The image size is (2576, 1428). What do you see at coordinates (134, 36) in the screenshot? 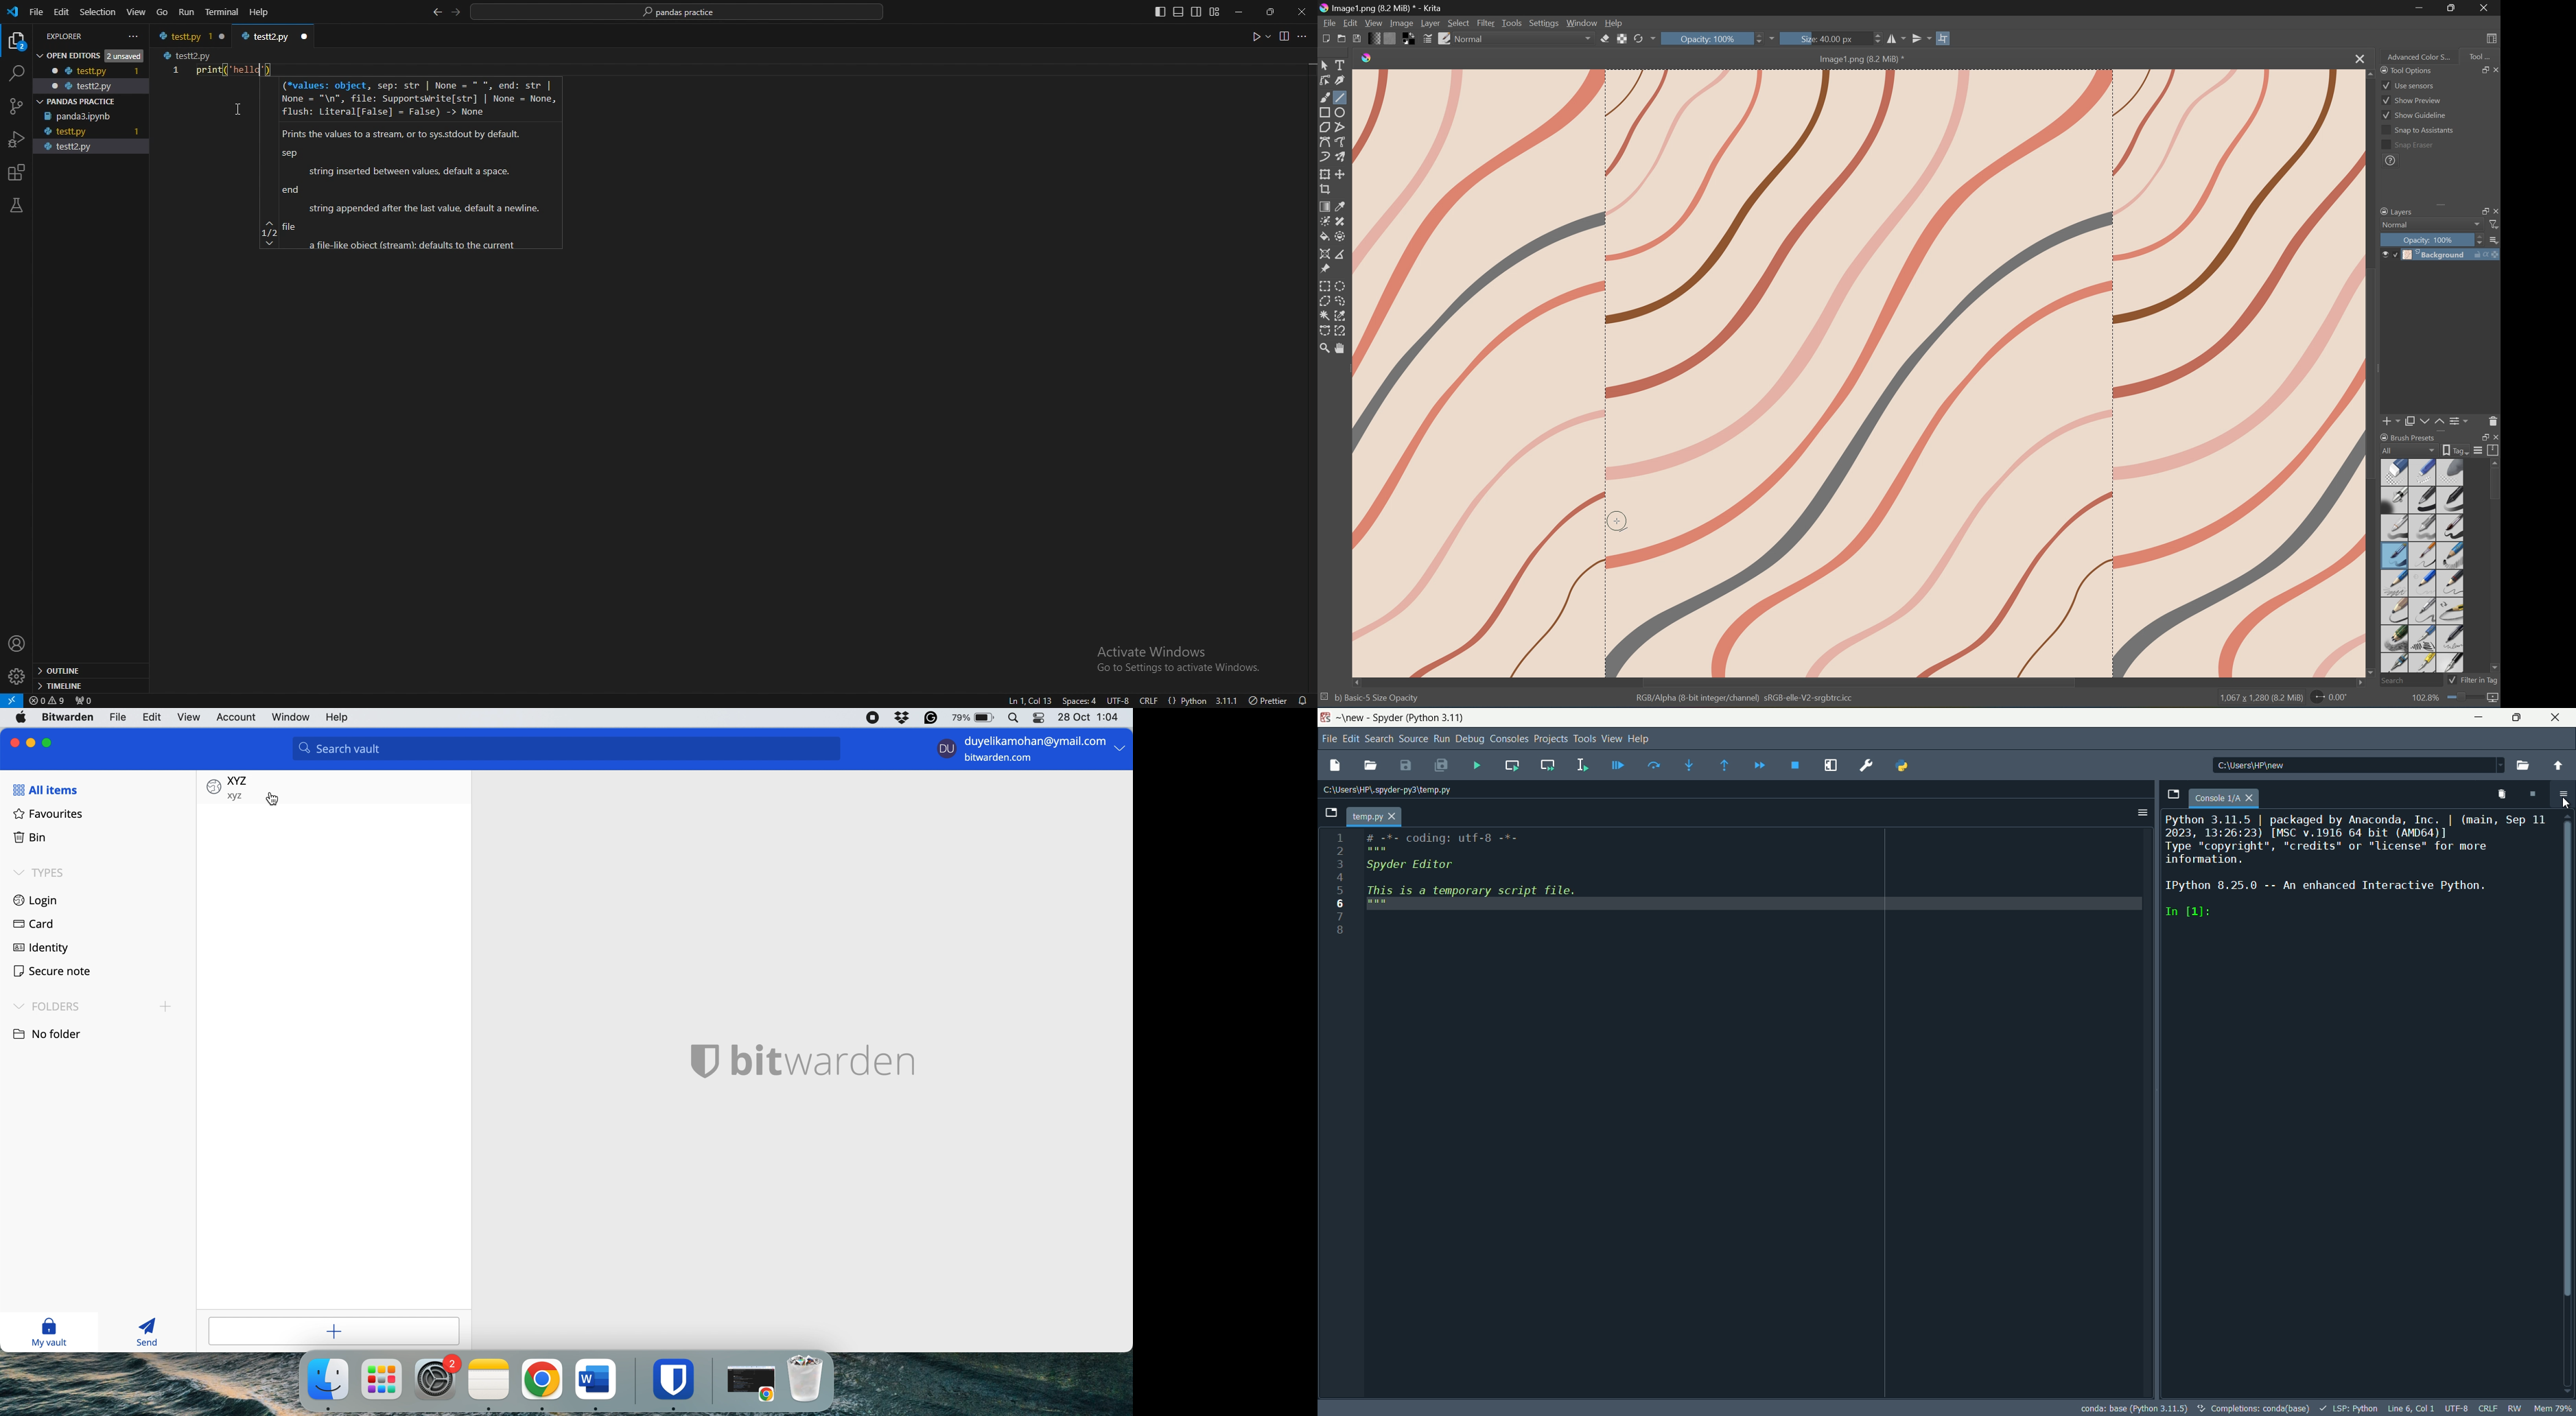
I see `more actions` at bounding box center [134, 36].